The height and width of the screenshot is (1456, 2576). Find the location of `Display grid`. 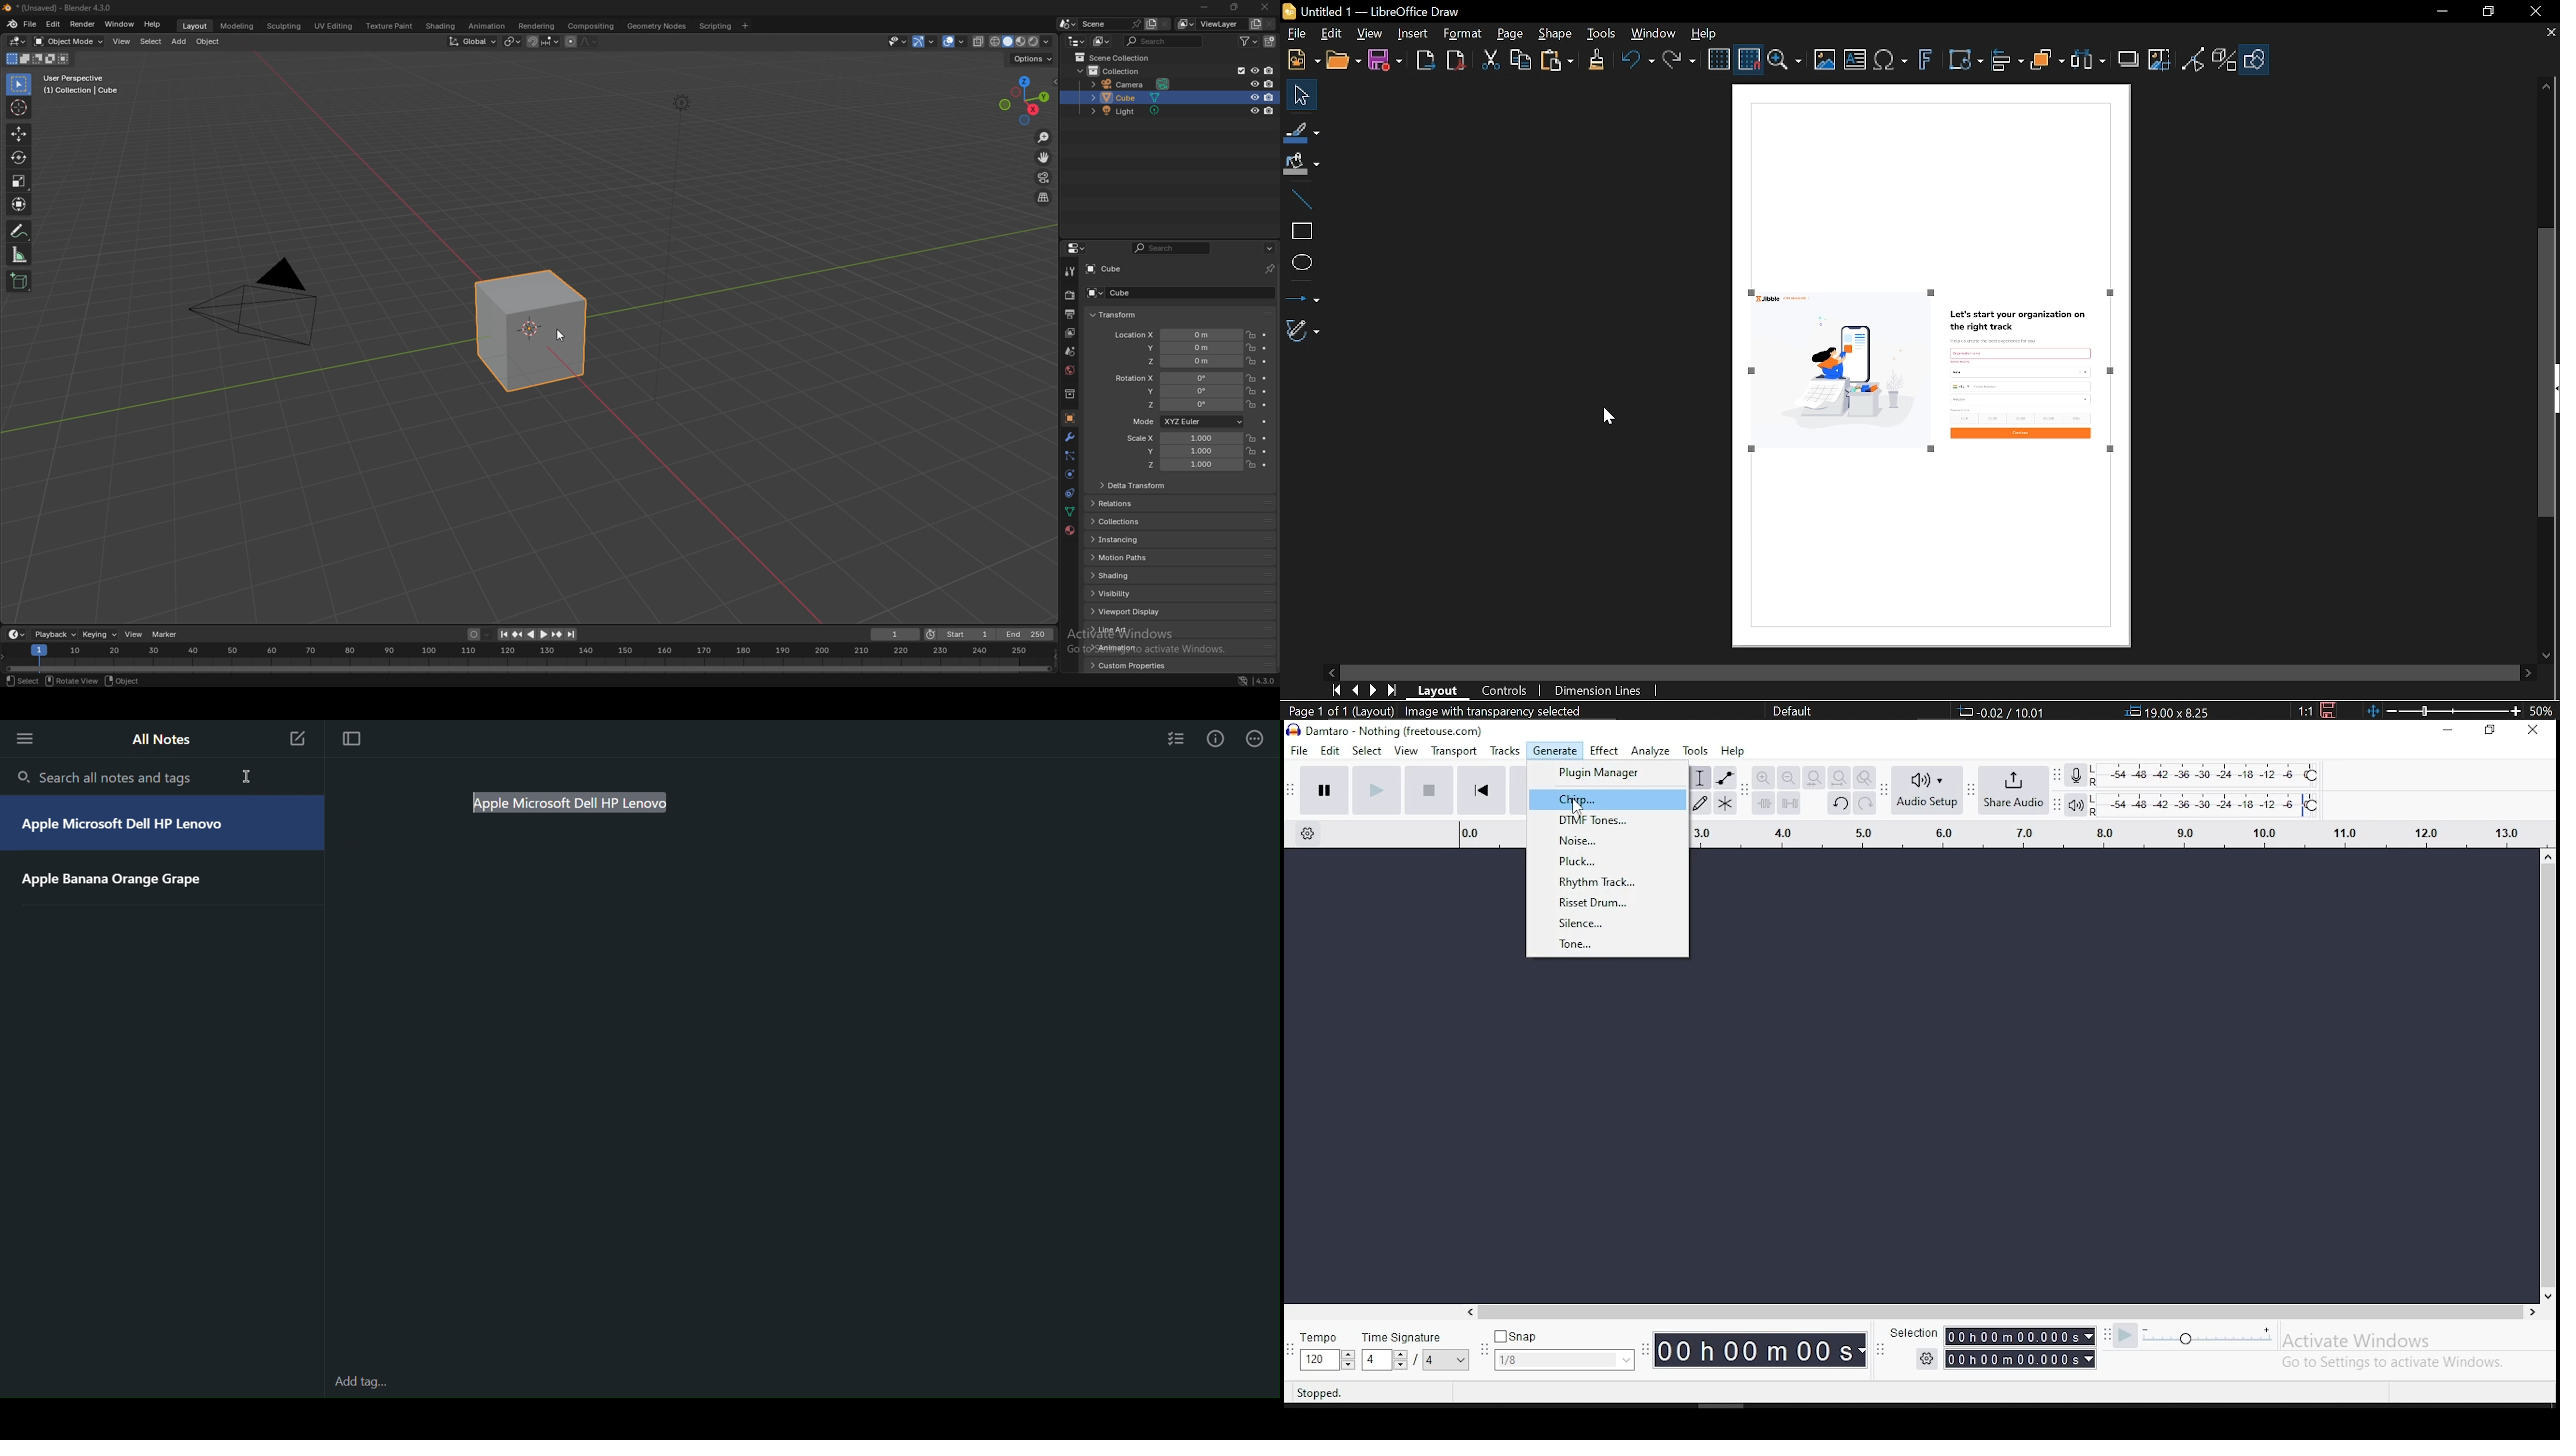

Display grid is located at coordinates (1719, 59).